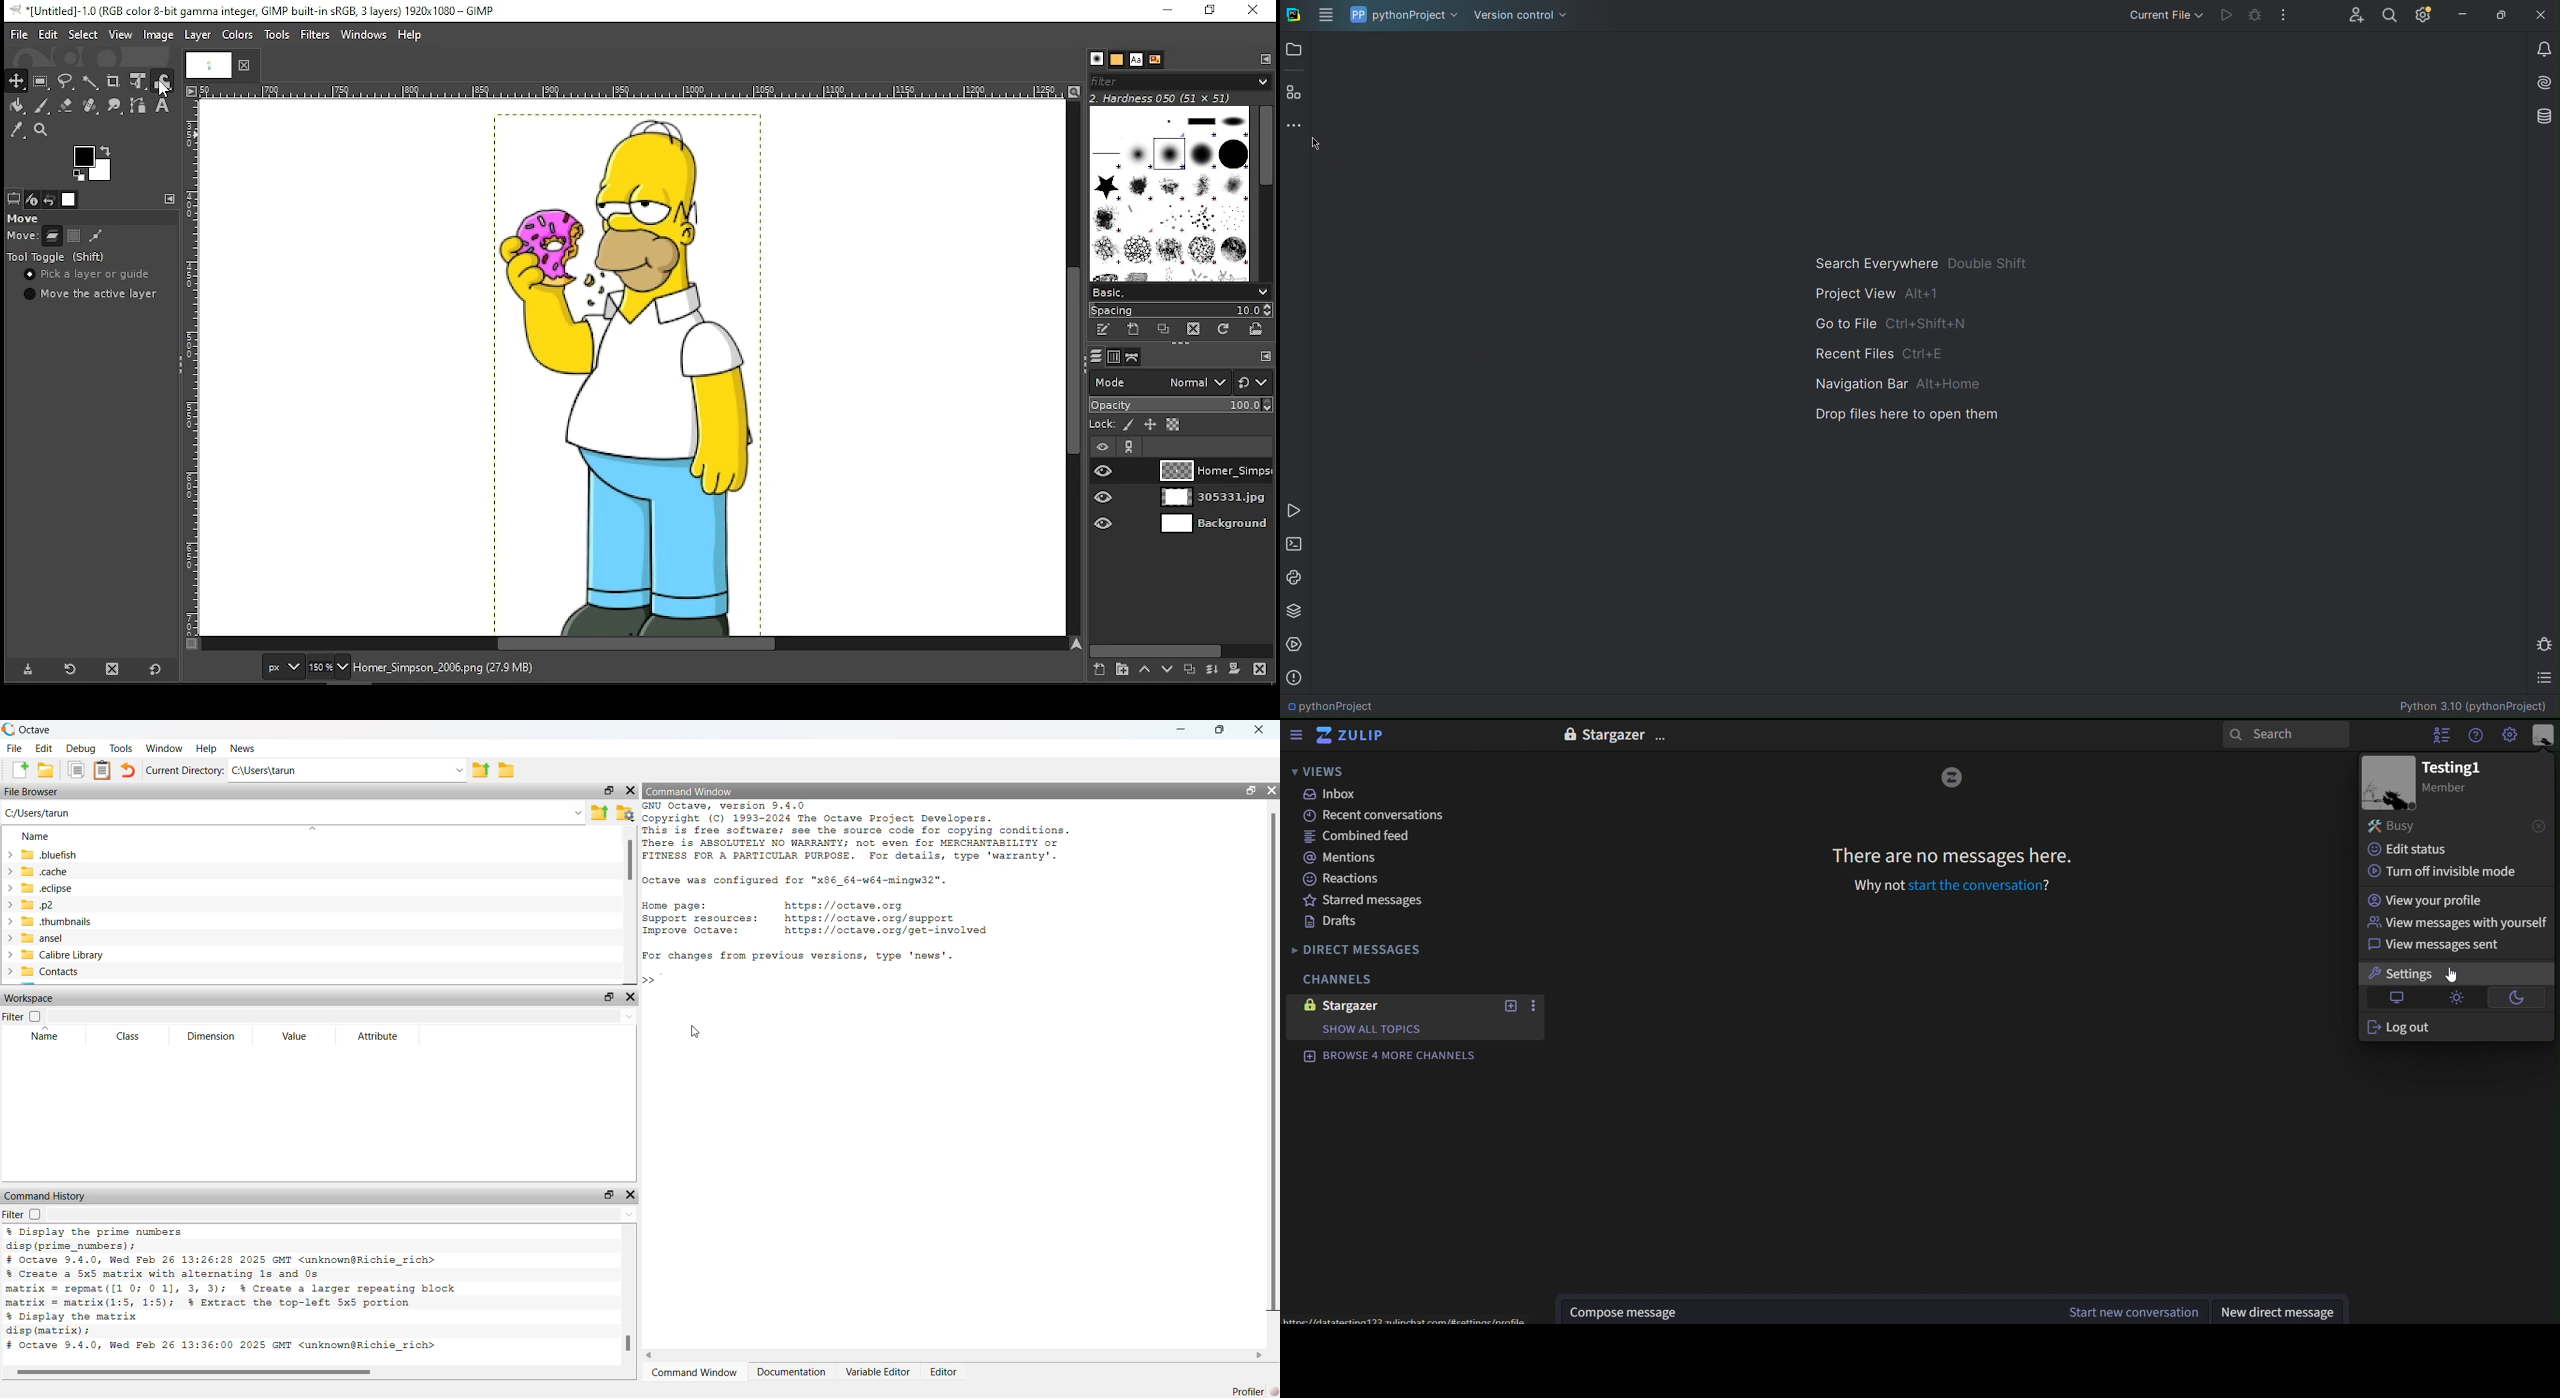 Image resolution: width=2576 pixels, height=1400 pixels. Describe the element at coordinates (607, 997) in the screenshot. I see `unlock widget` at that location.